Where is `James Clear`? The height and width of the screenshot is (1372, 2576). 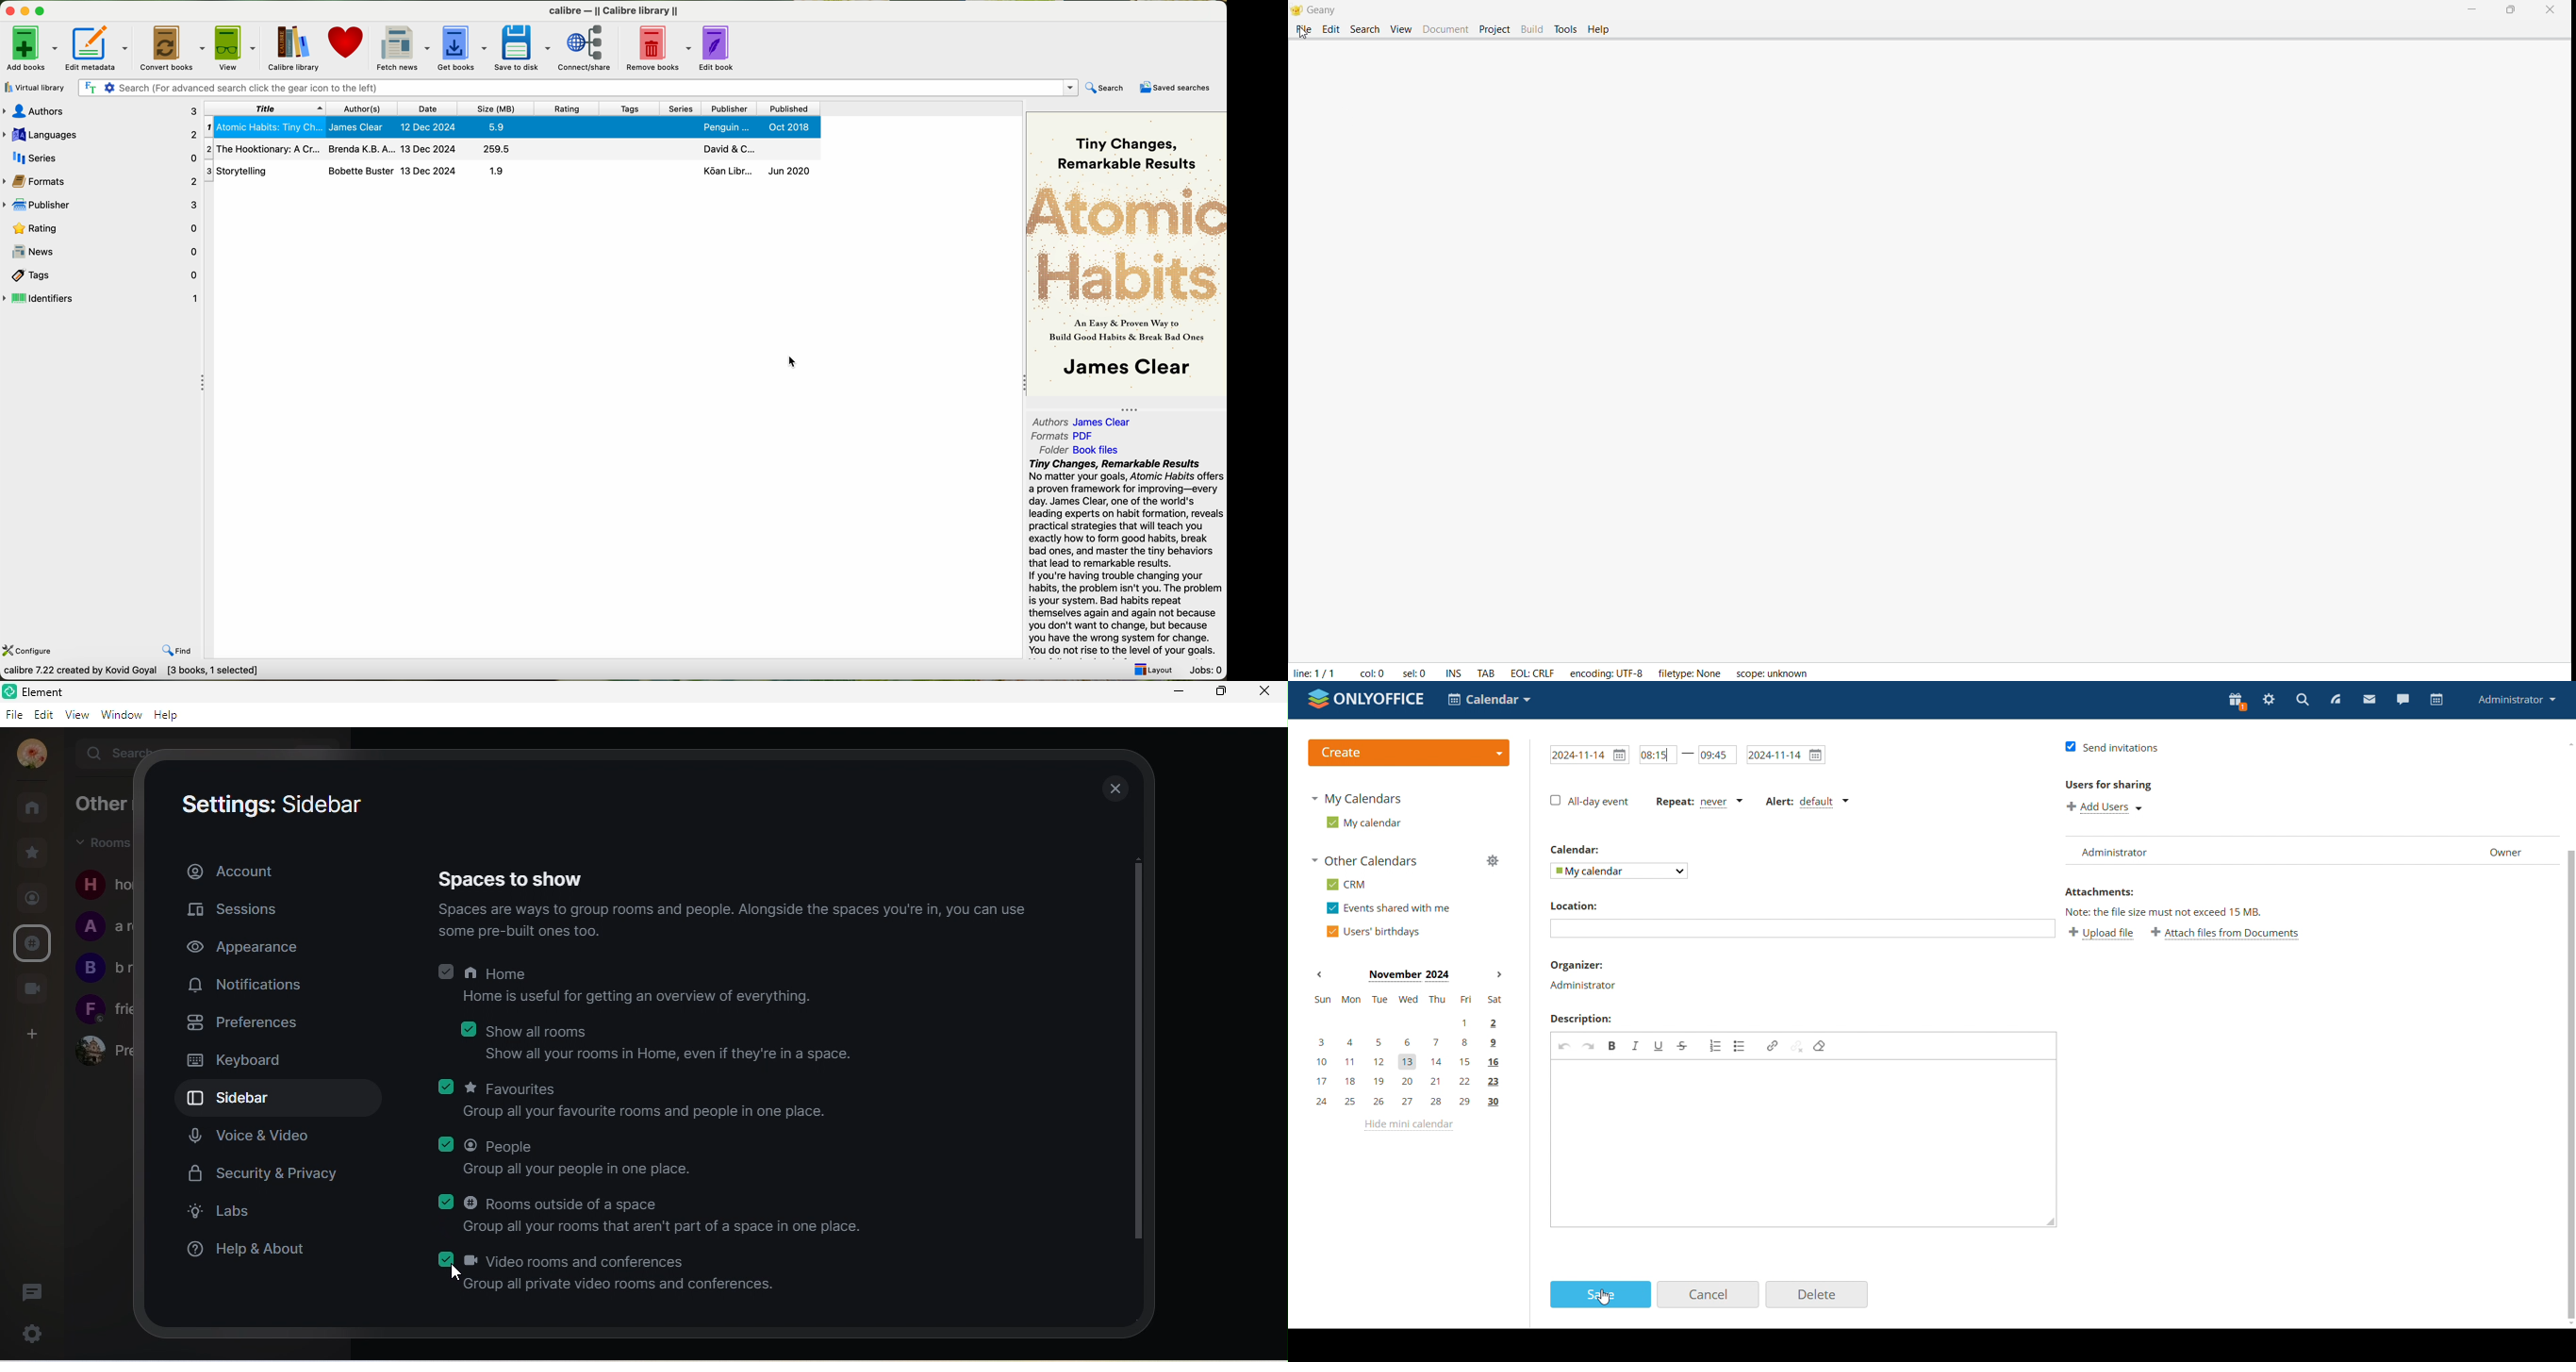 James Clear is located at coordinates (1123, 369).